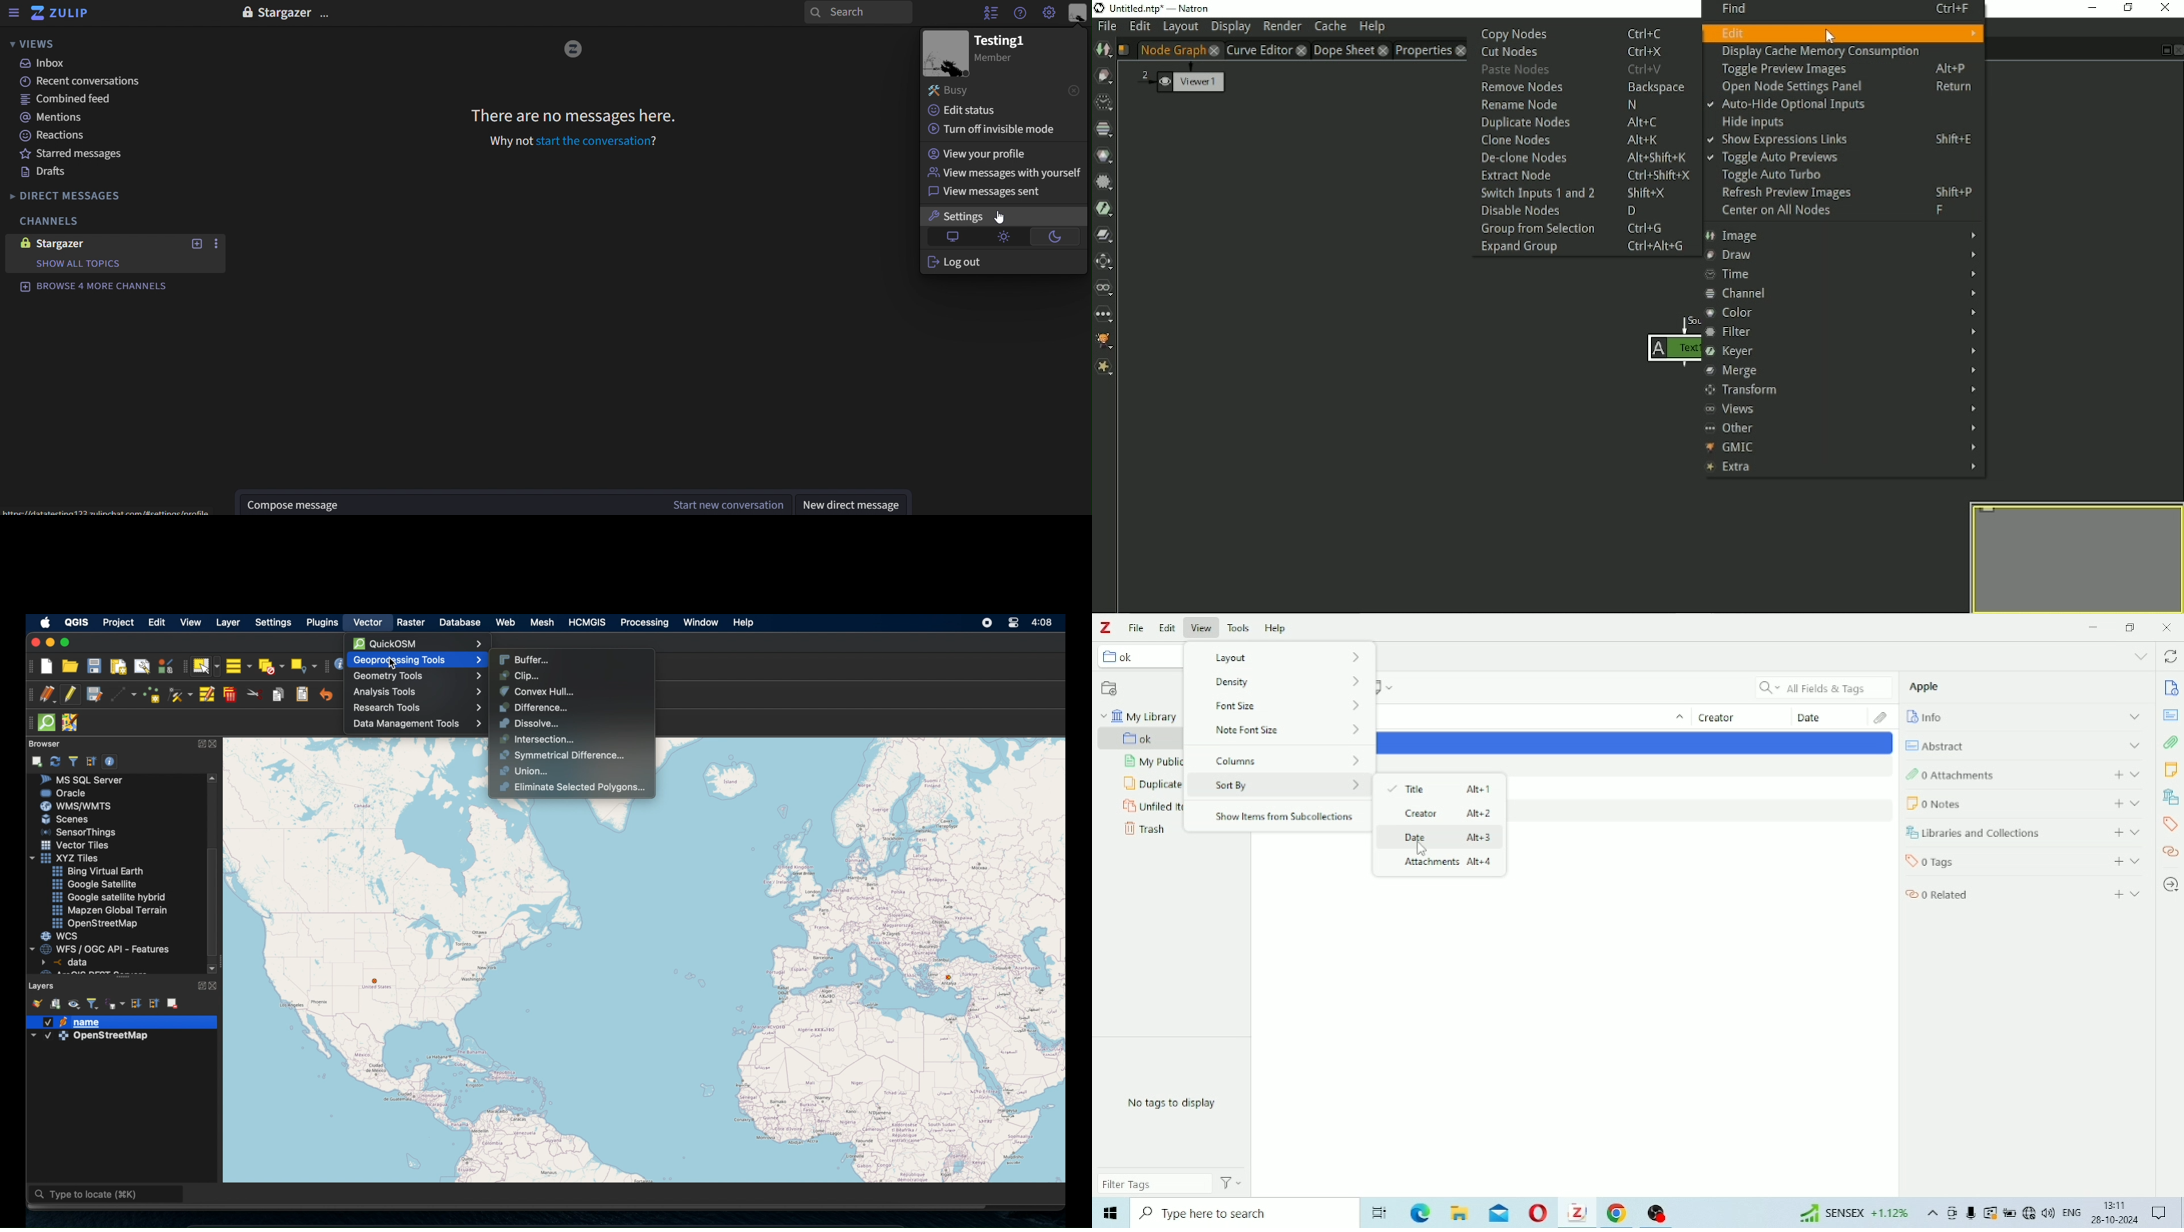 This screenshot has width=2184, height=1232. Describe the element at coordinates (1727, 718) in the screenshot. I see `Creator` at that location.